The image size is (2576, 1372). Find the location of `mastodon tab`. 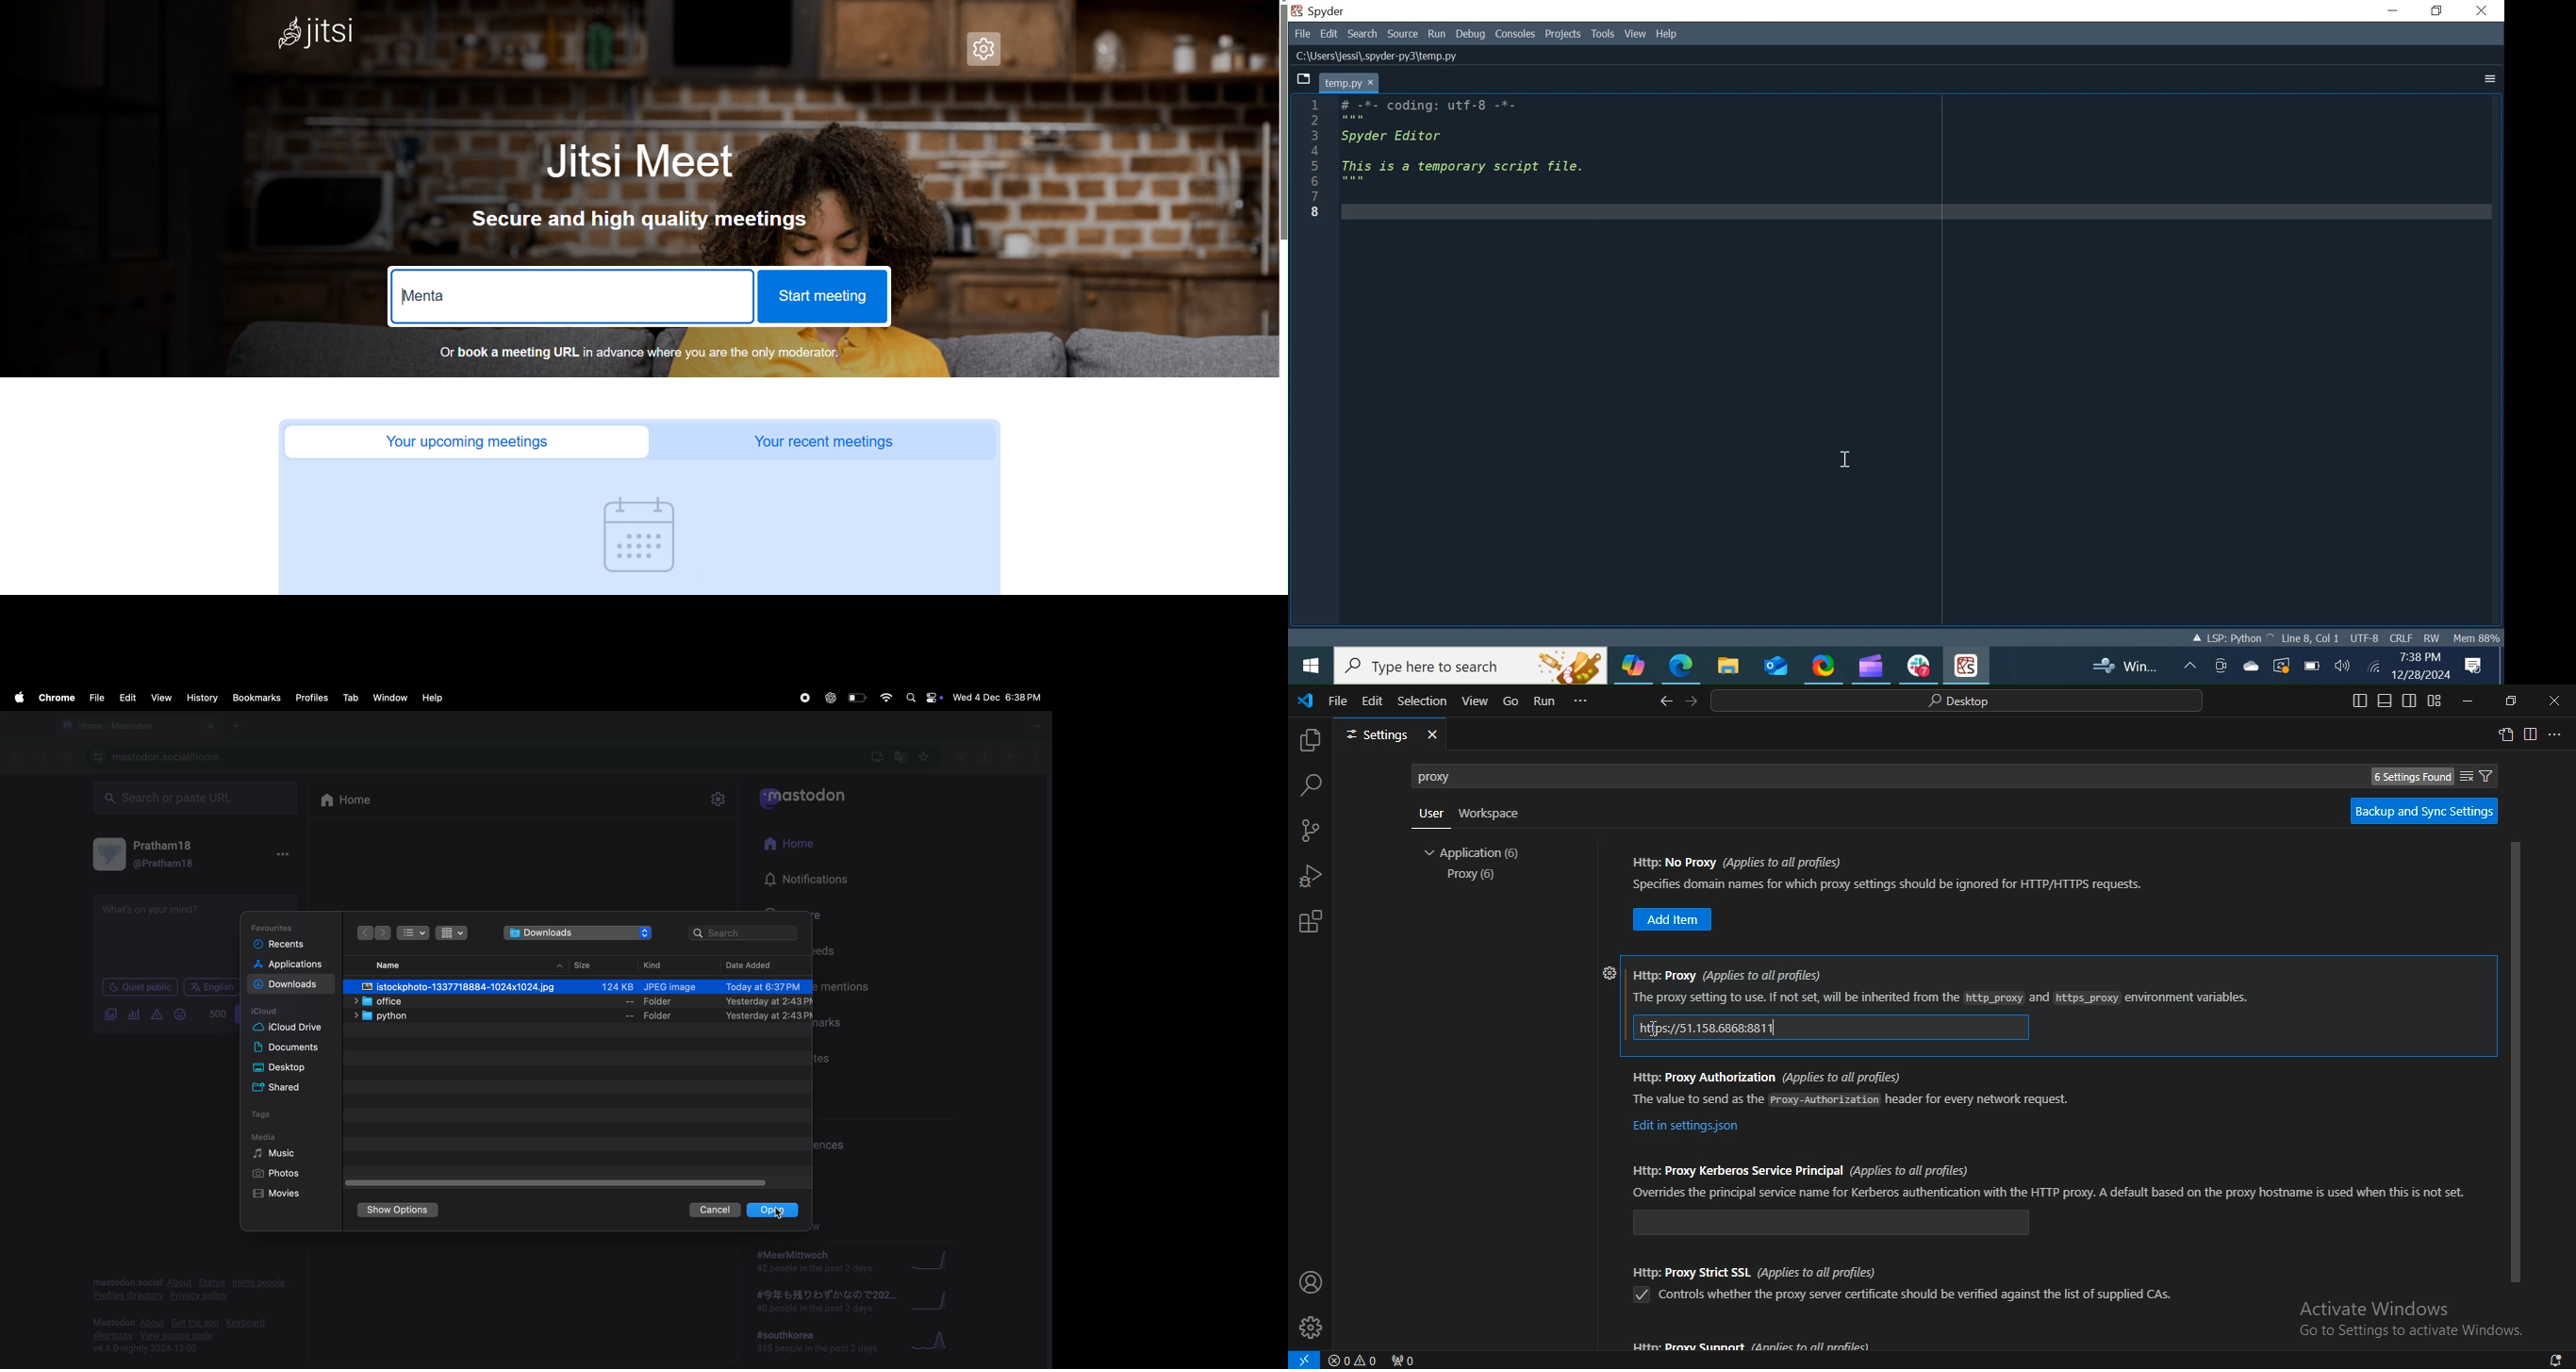

mastodon tab is located at coordinates (134, 726).